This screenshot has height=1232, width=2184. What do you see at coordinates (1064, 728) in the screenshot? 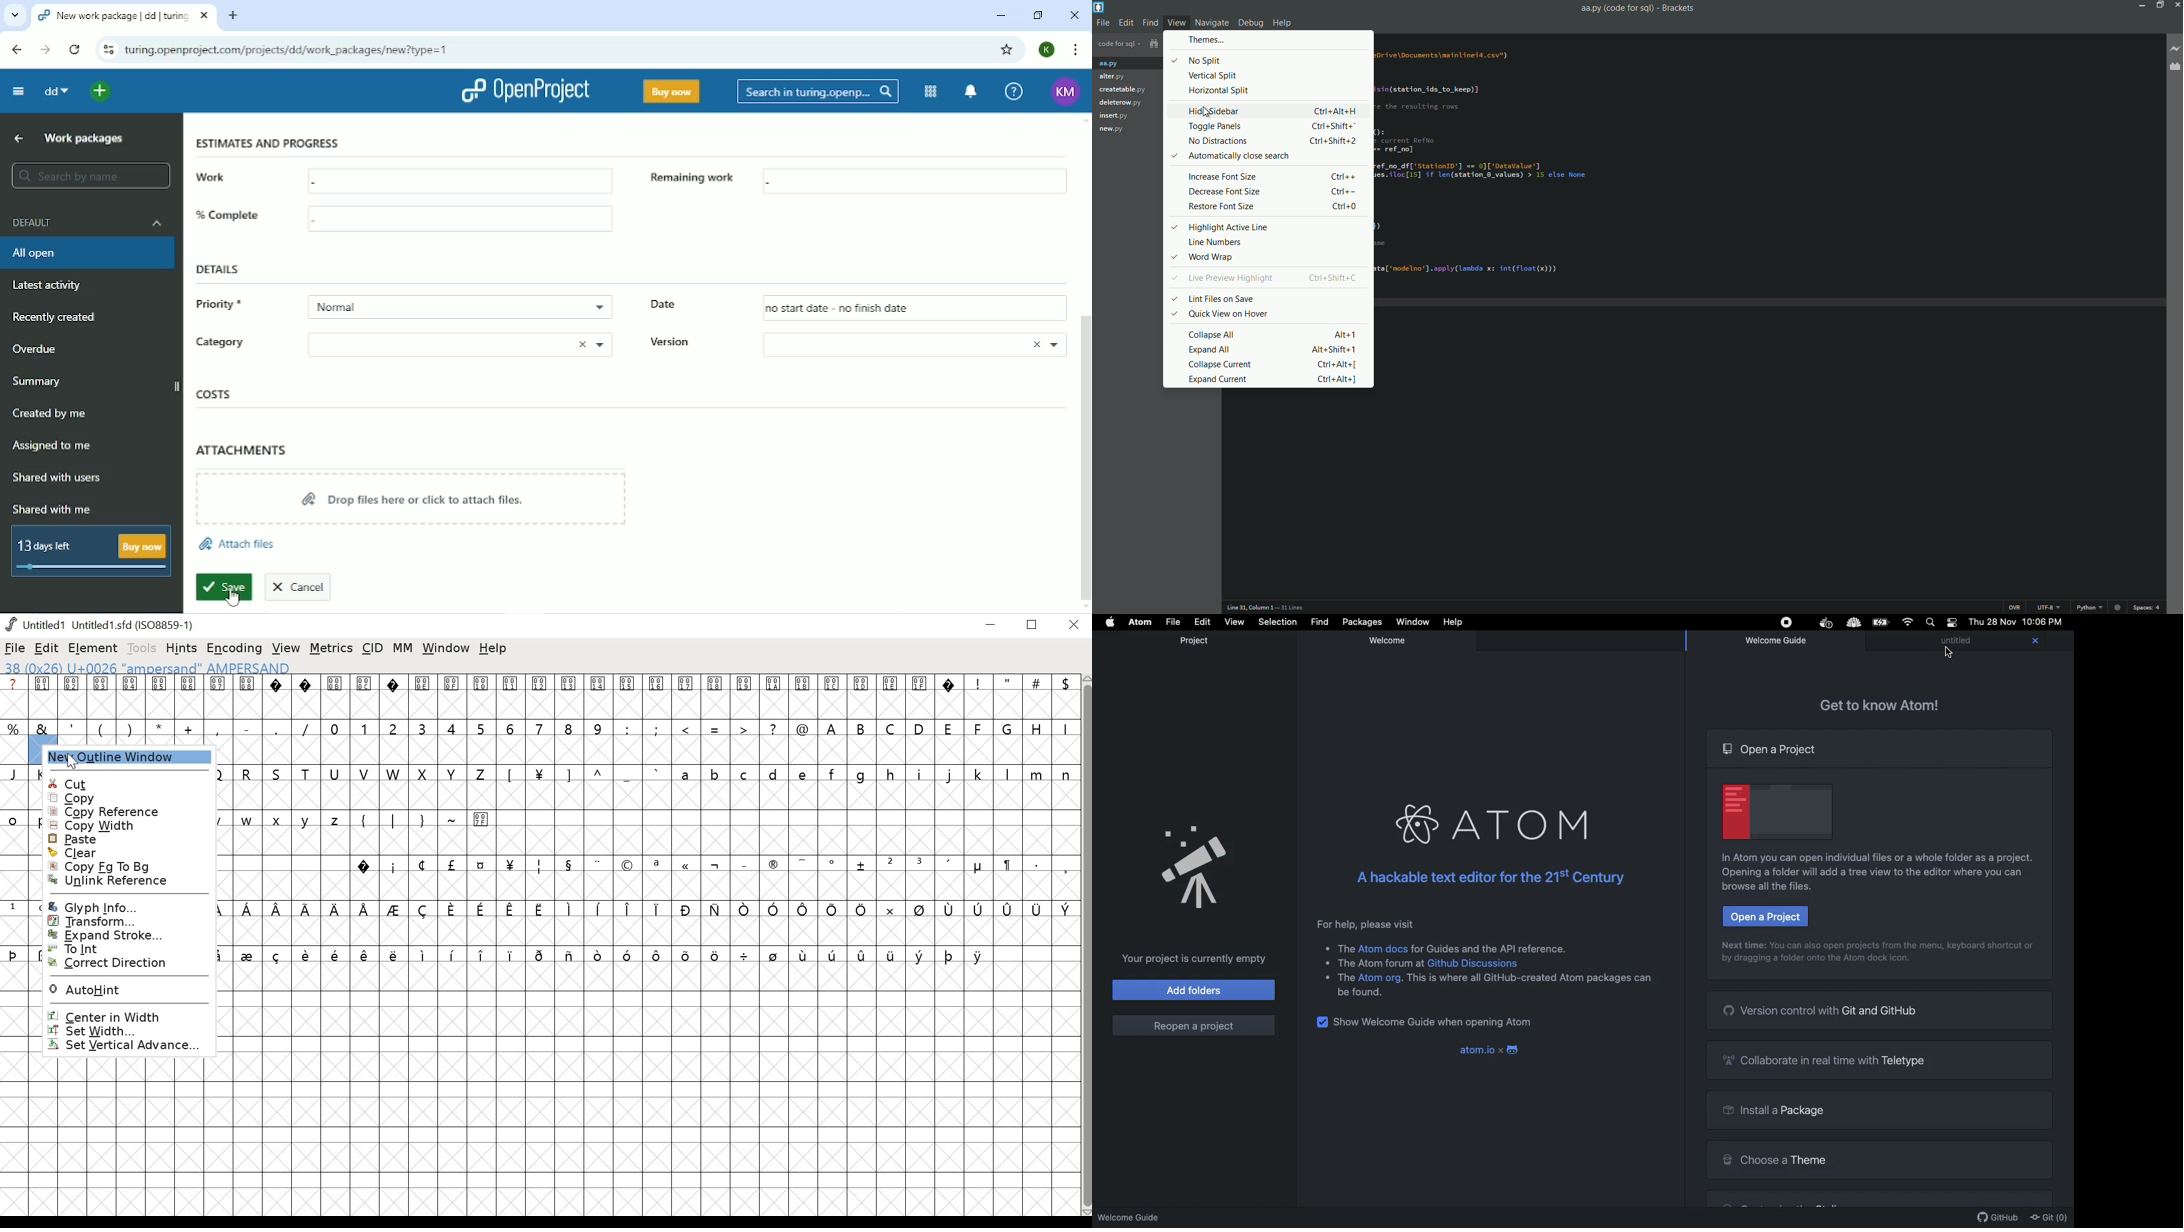
I see `I` at bounding box center [1064, 728].